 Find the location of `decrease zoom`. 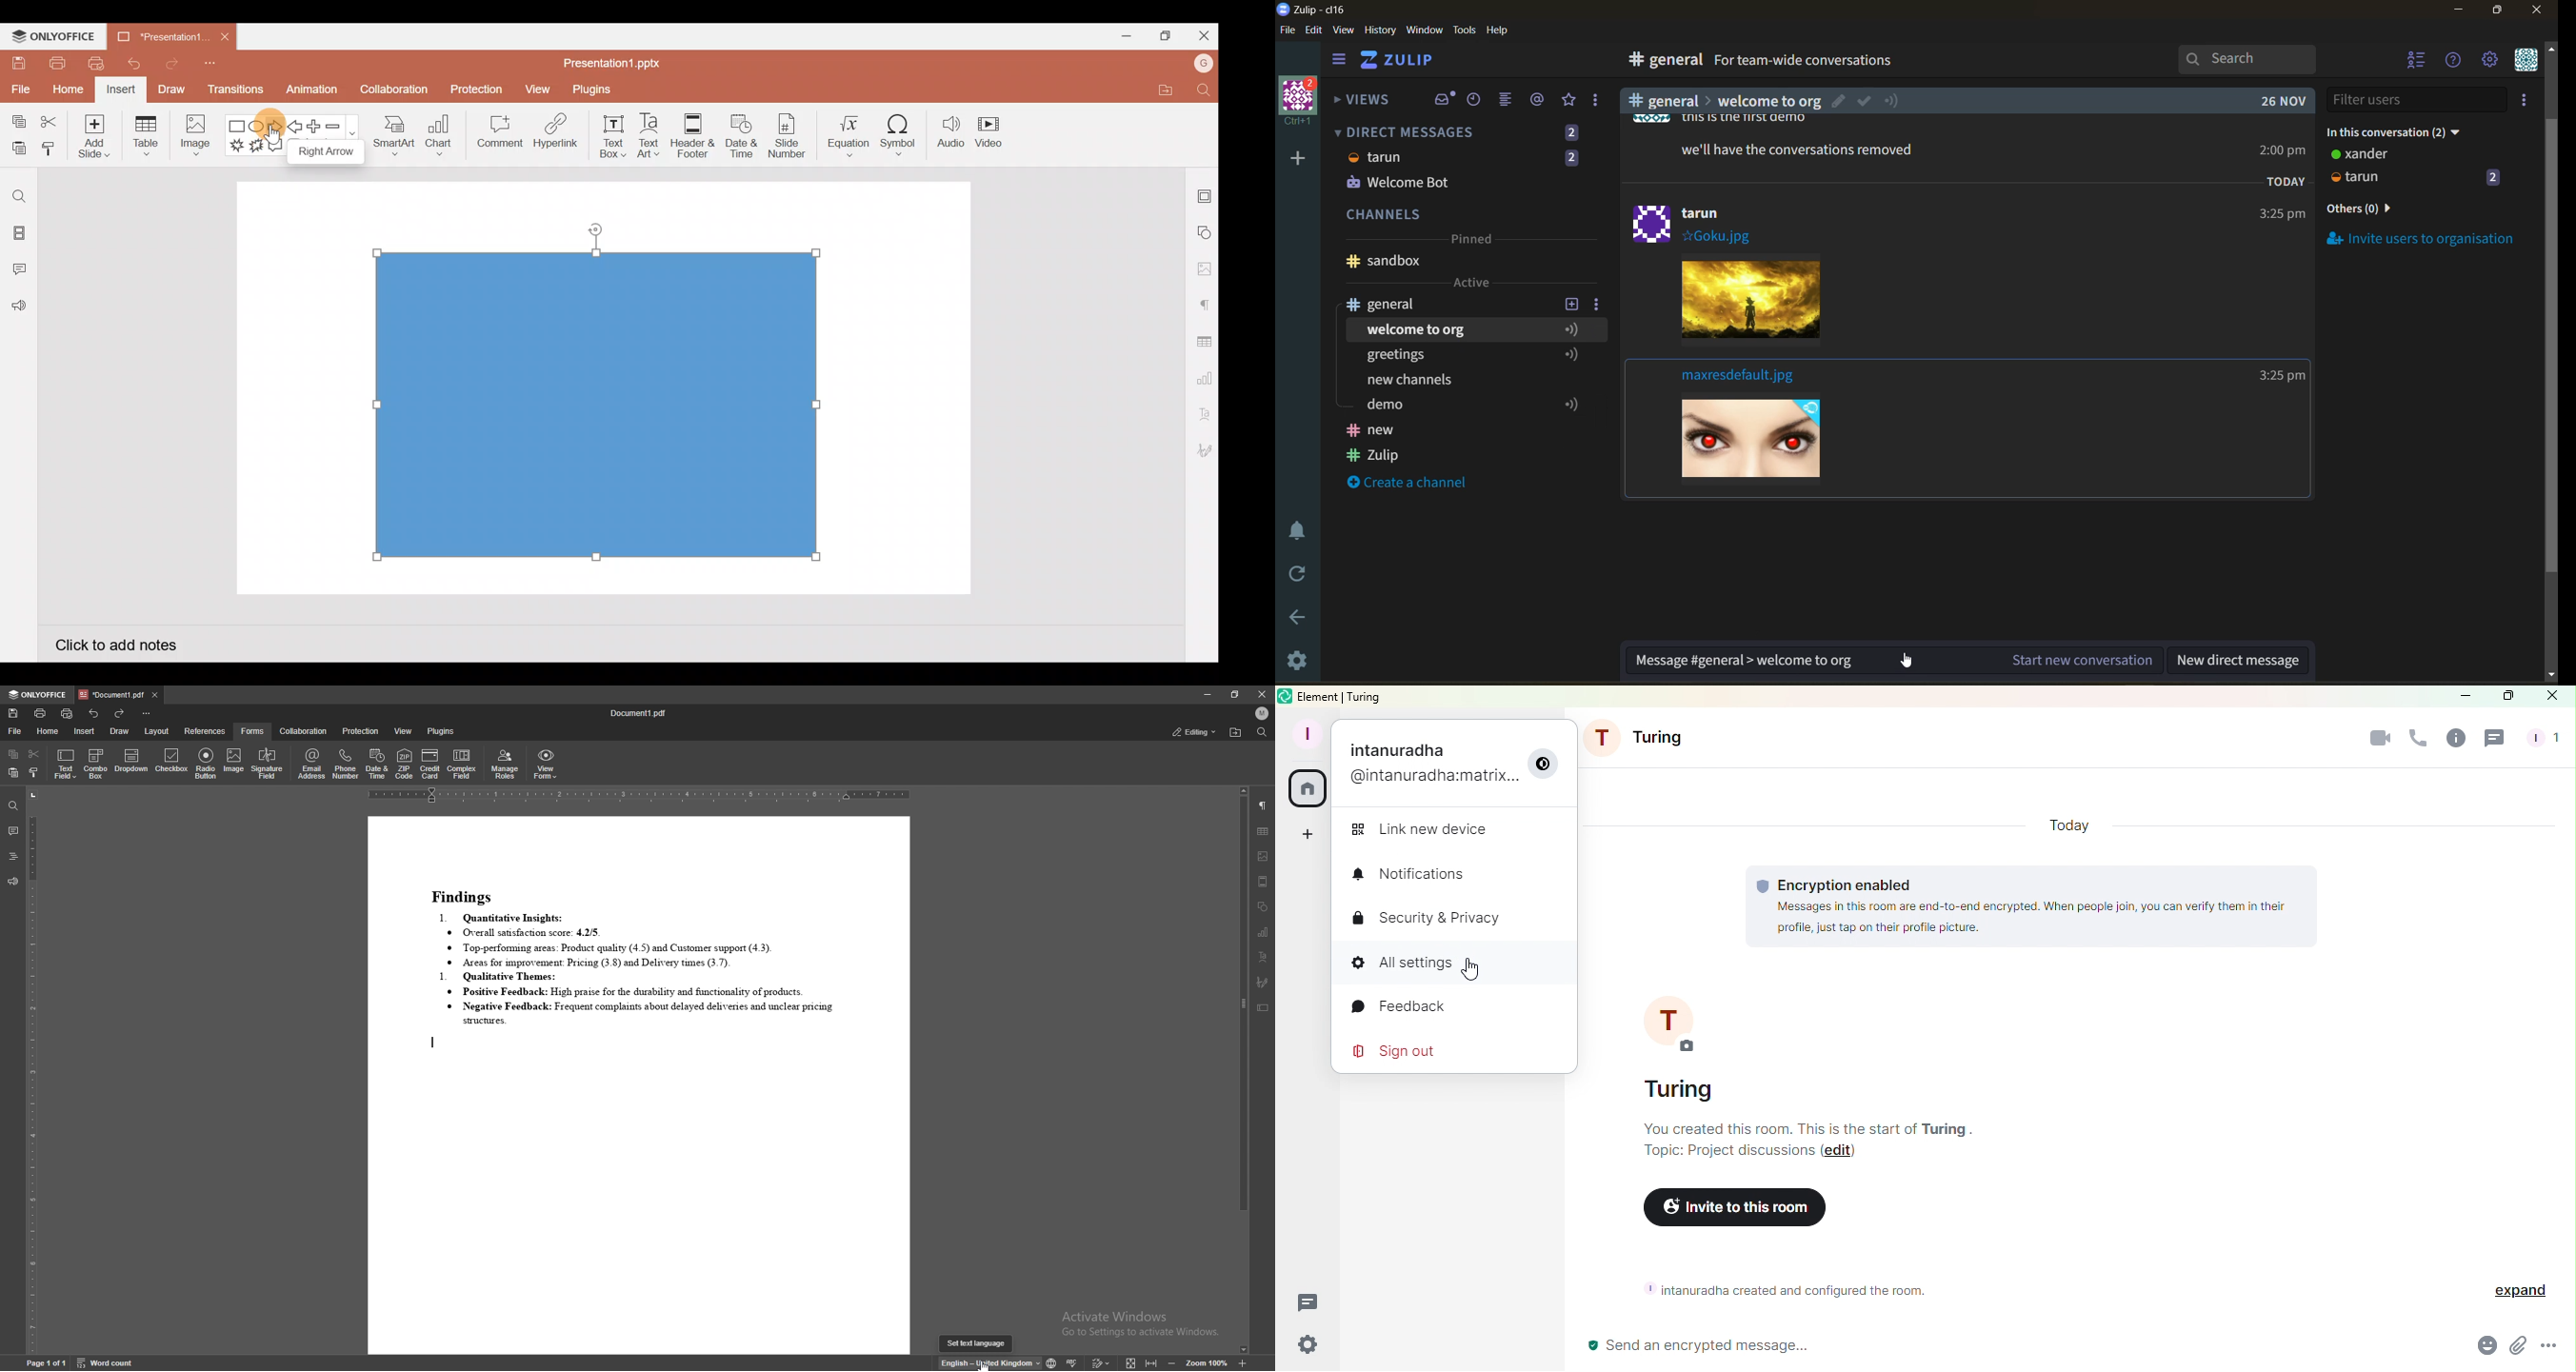

decrease zoom is located at coordinates (1171, 1362).